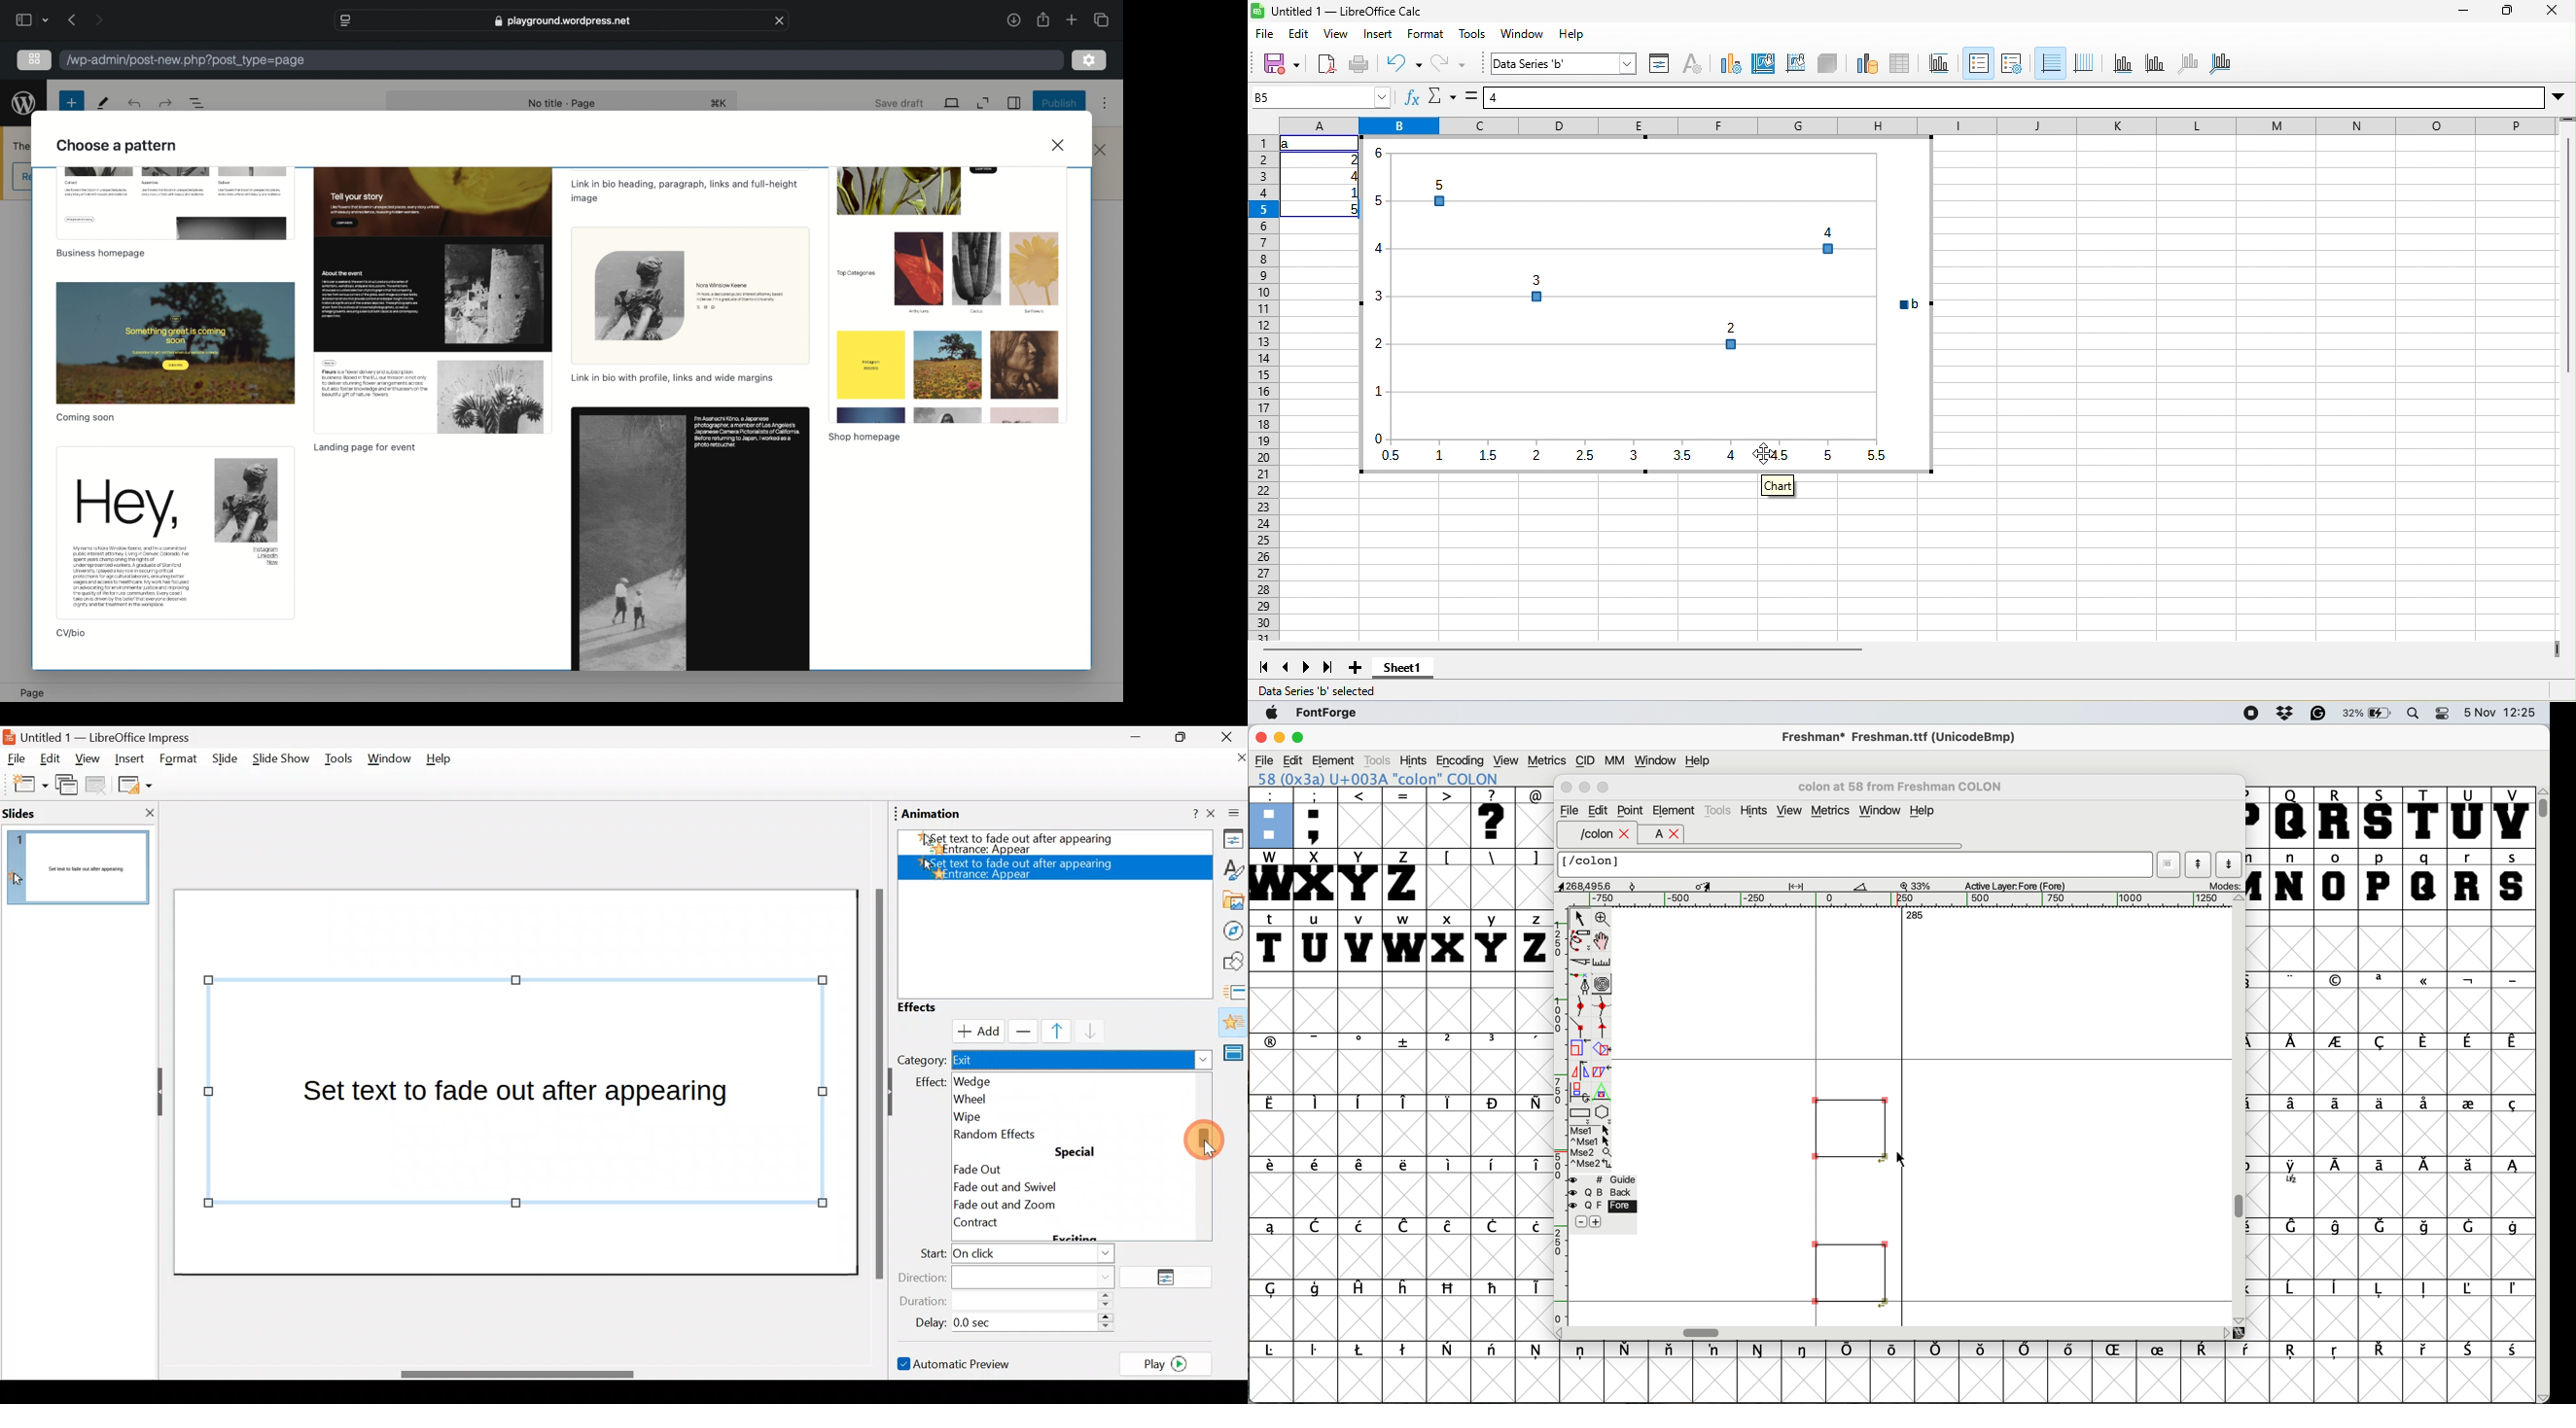 This screenshot has width=2576, height=1428. Describe the element at coordinates (1351, 159) in the screenshot. I see `2` at that location.